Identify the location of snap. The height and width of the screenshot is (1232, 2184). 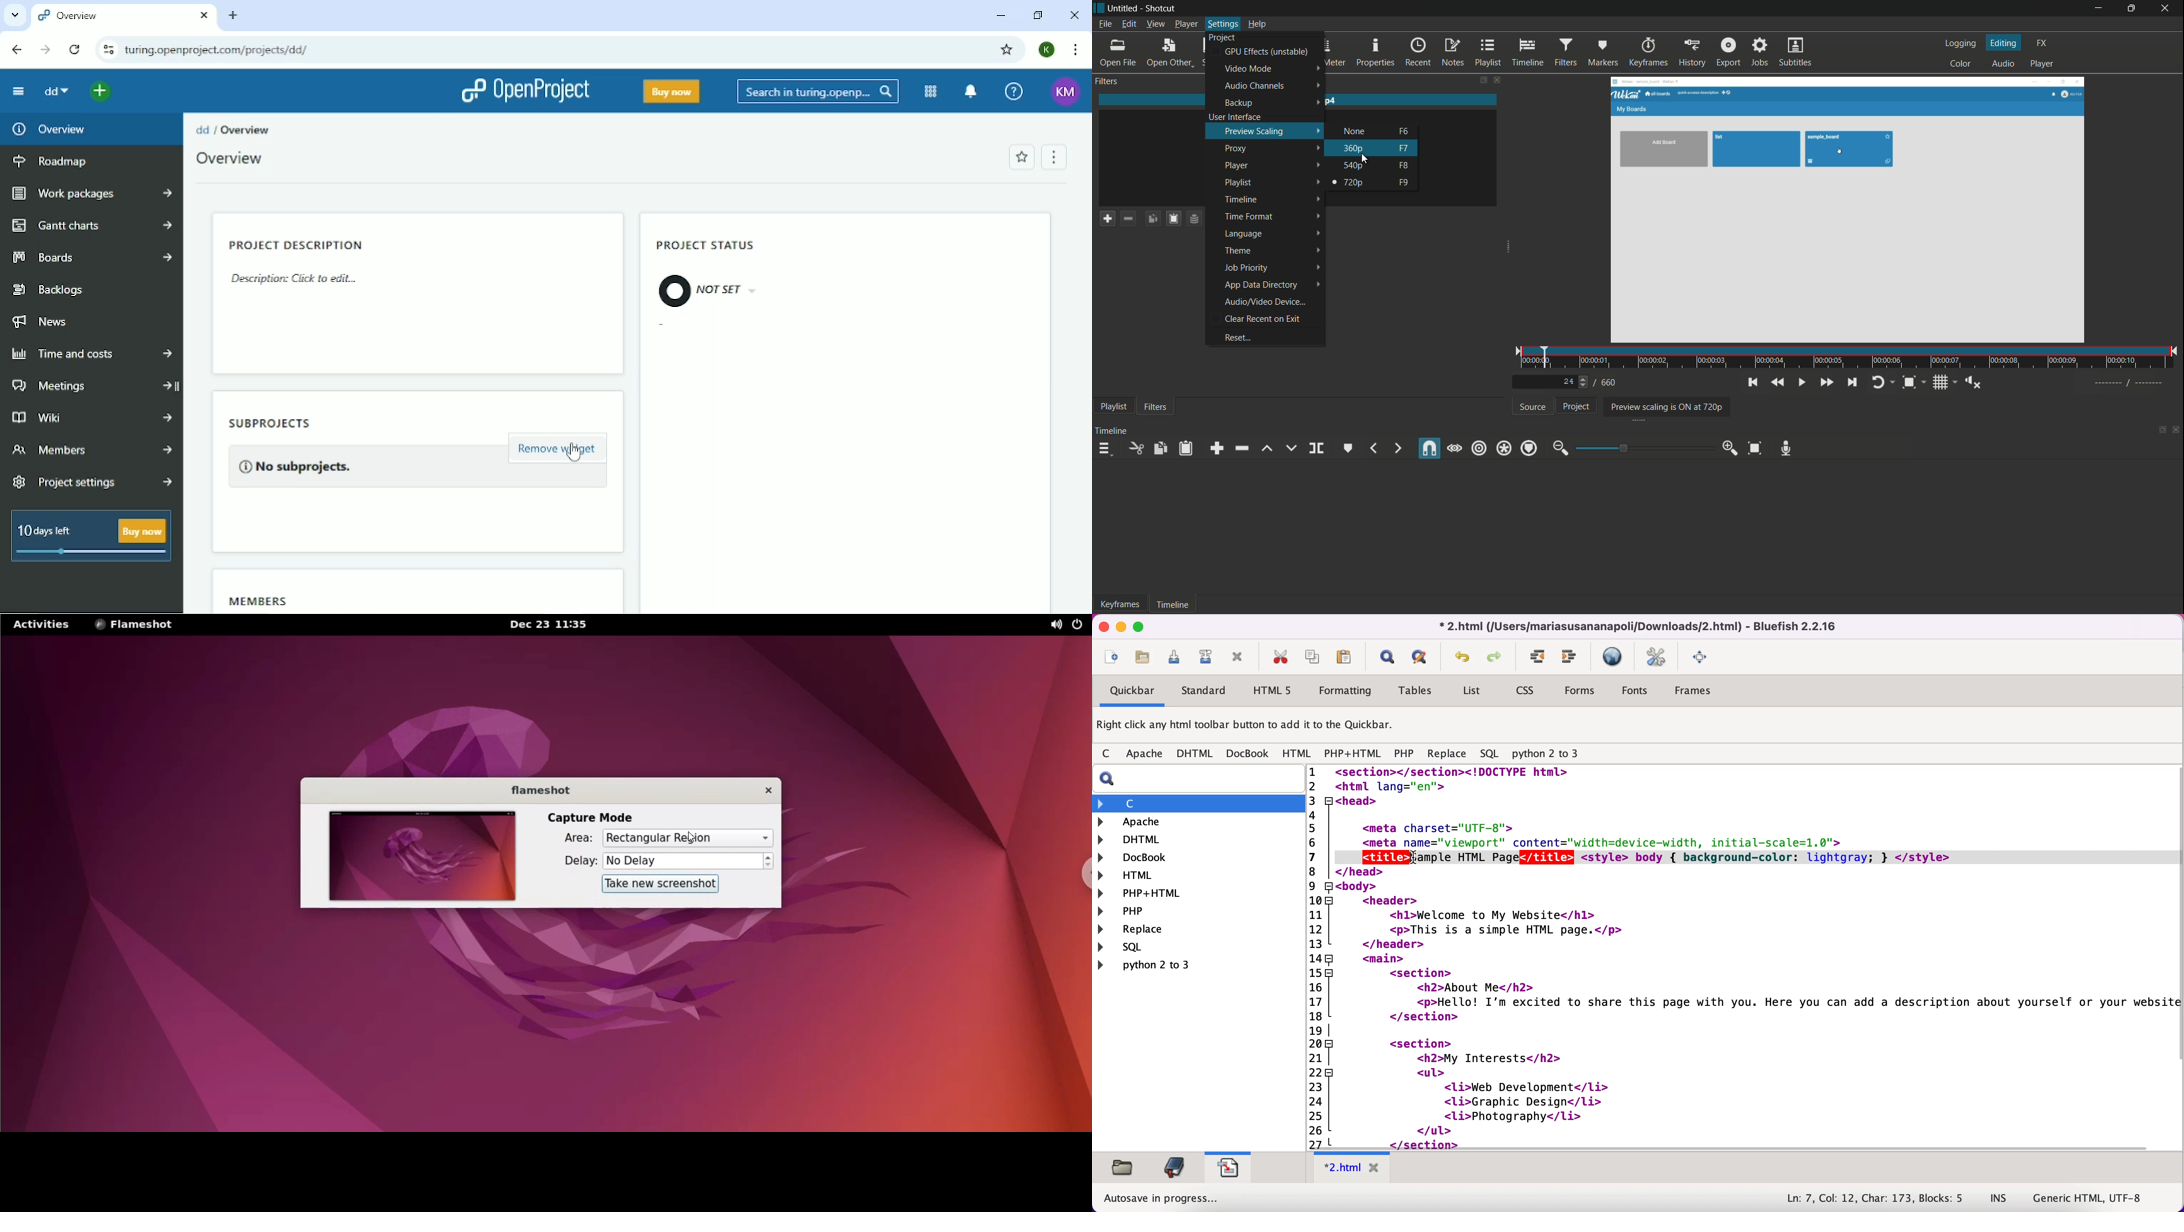
(1429, 450).